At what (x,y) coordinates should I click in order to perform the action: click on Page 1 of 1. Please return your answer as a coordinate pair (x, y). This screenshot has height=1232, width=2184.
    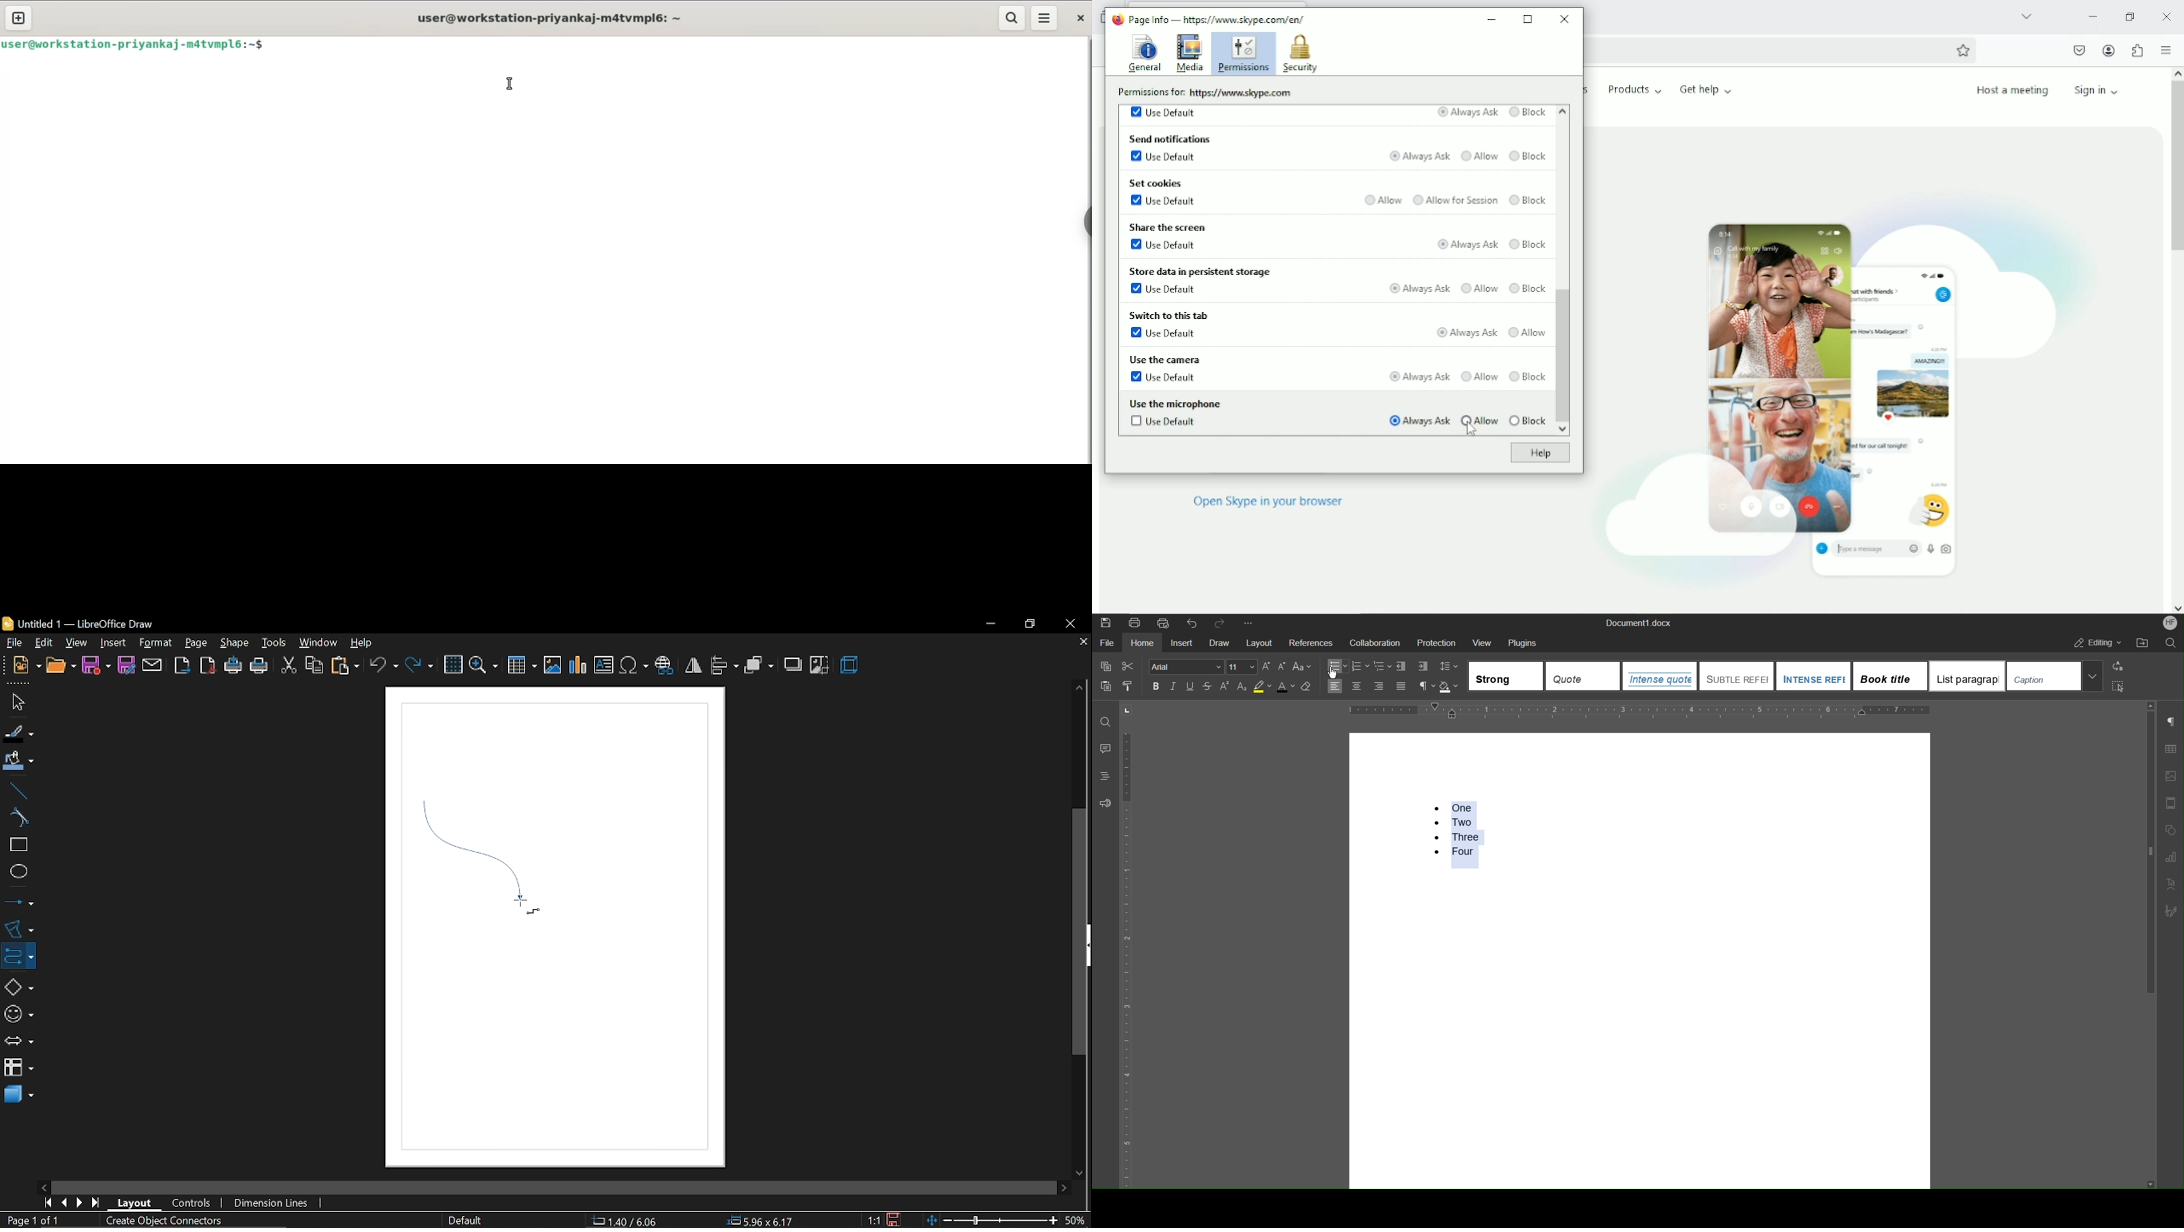
    Looking at the image, I should click on (38, 1220).